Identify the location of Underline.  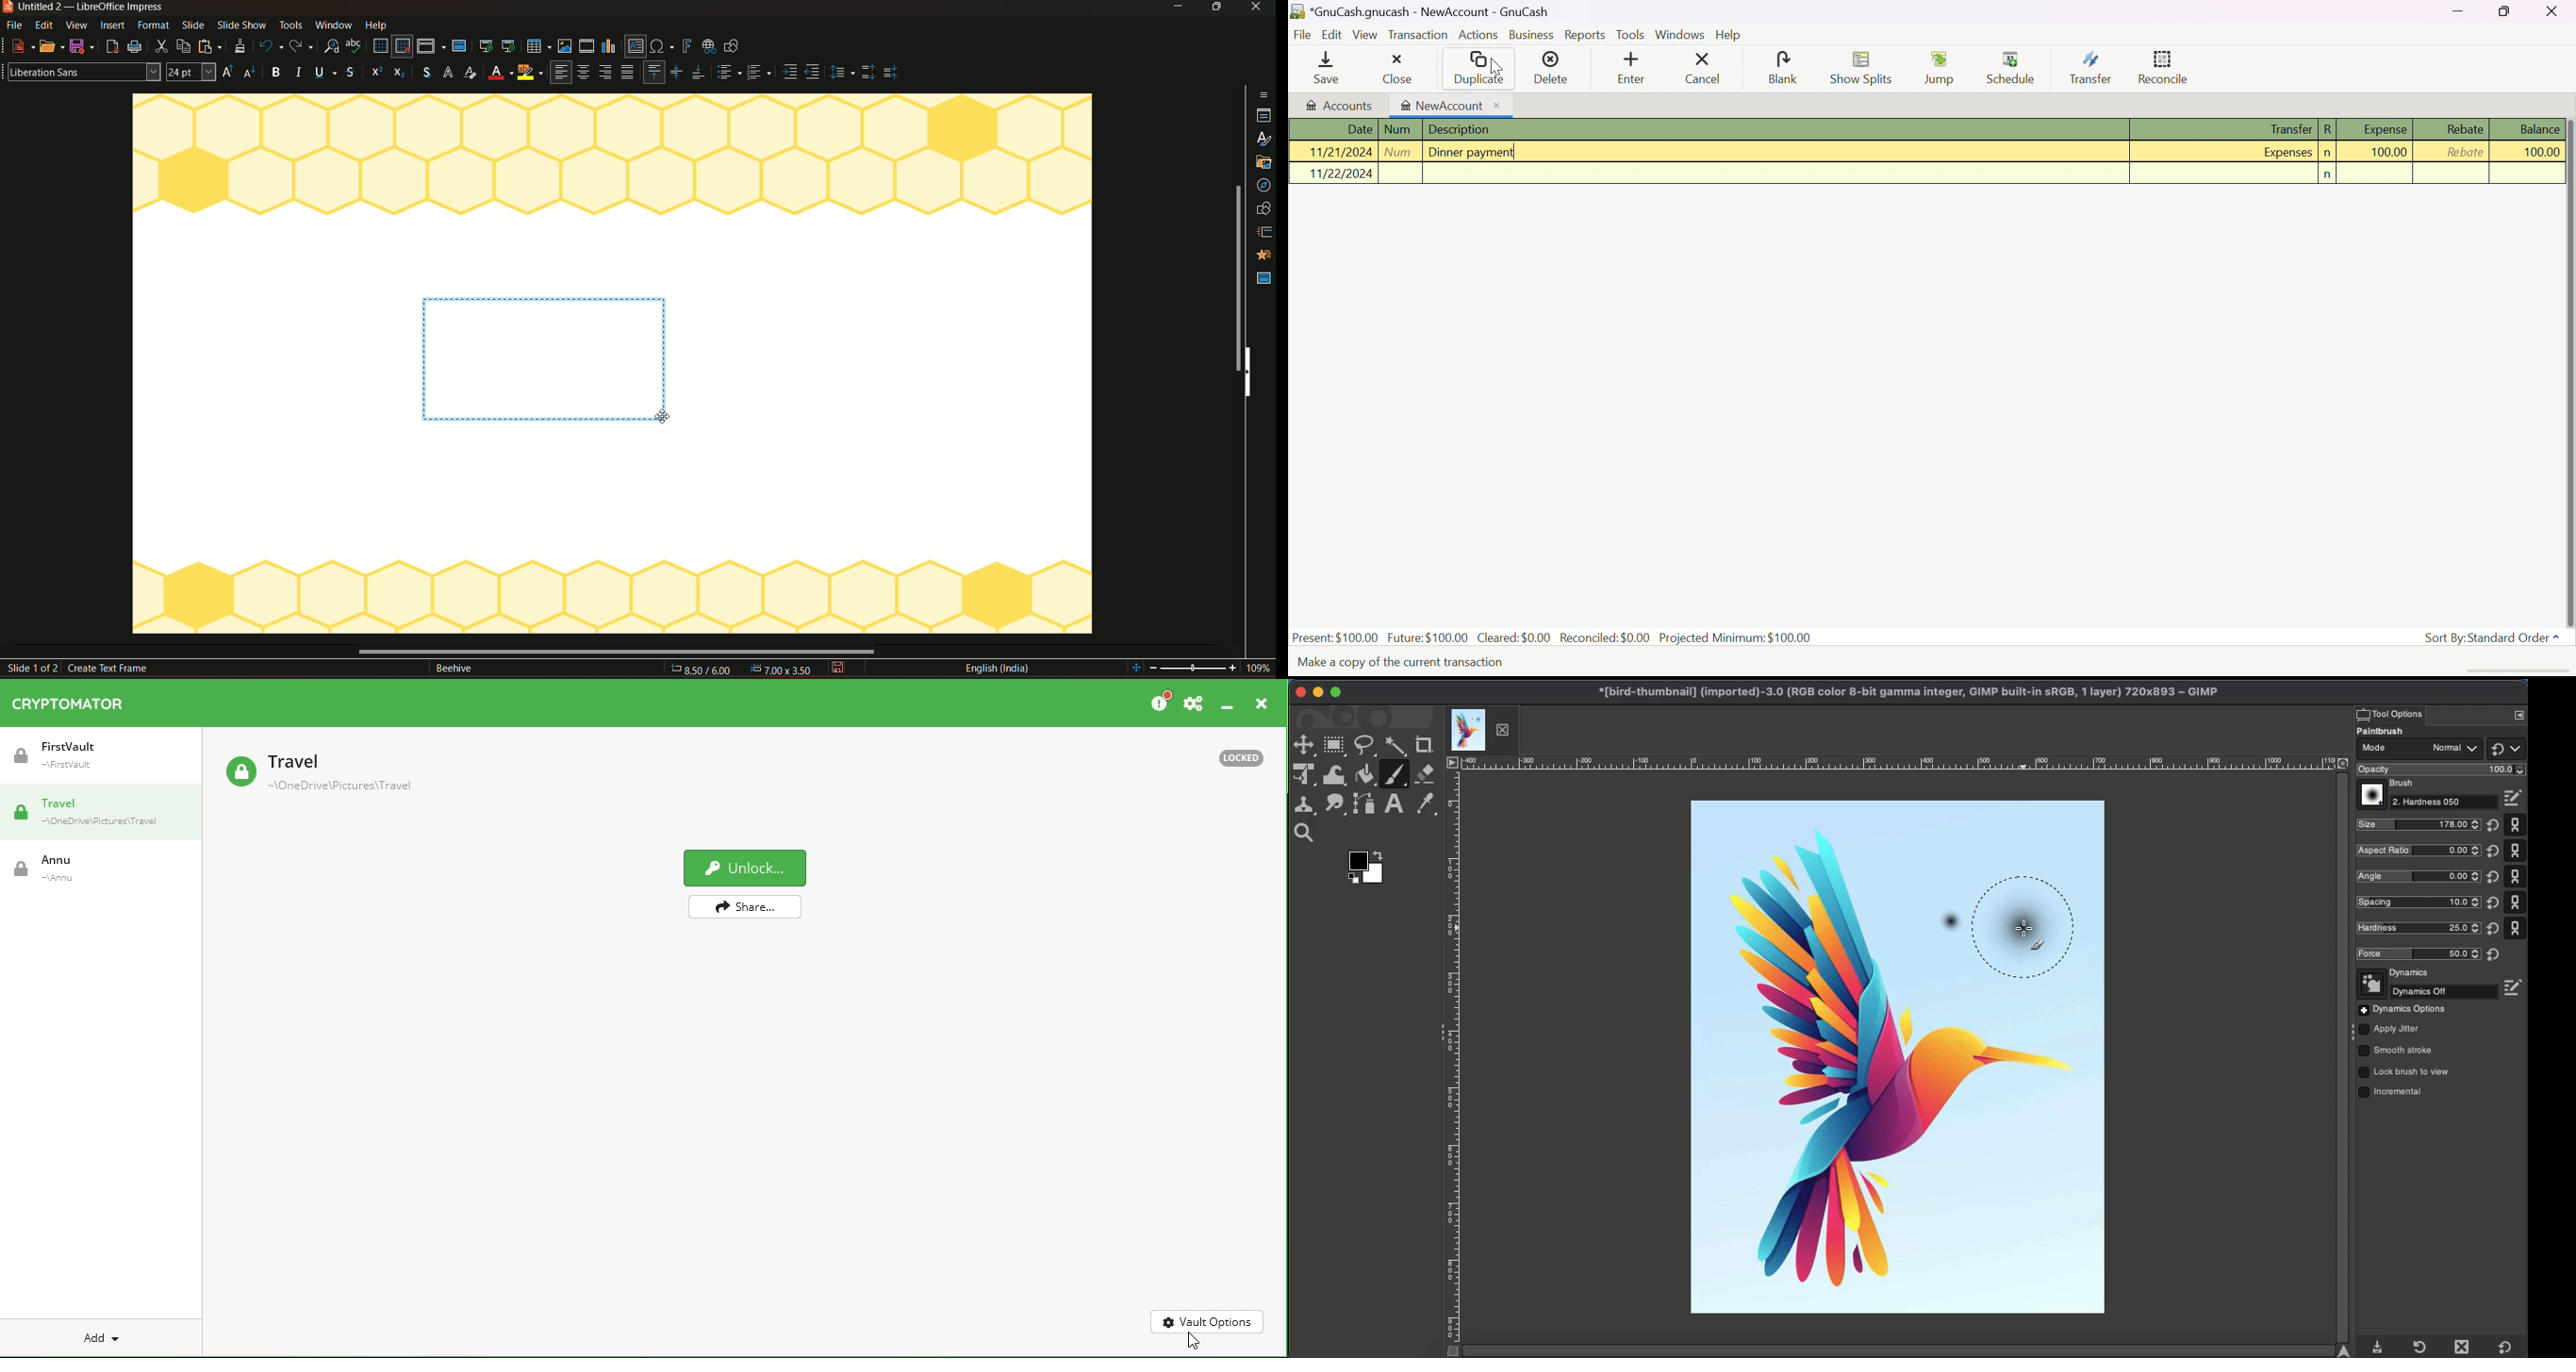
(326, 71).